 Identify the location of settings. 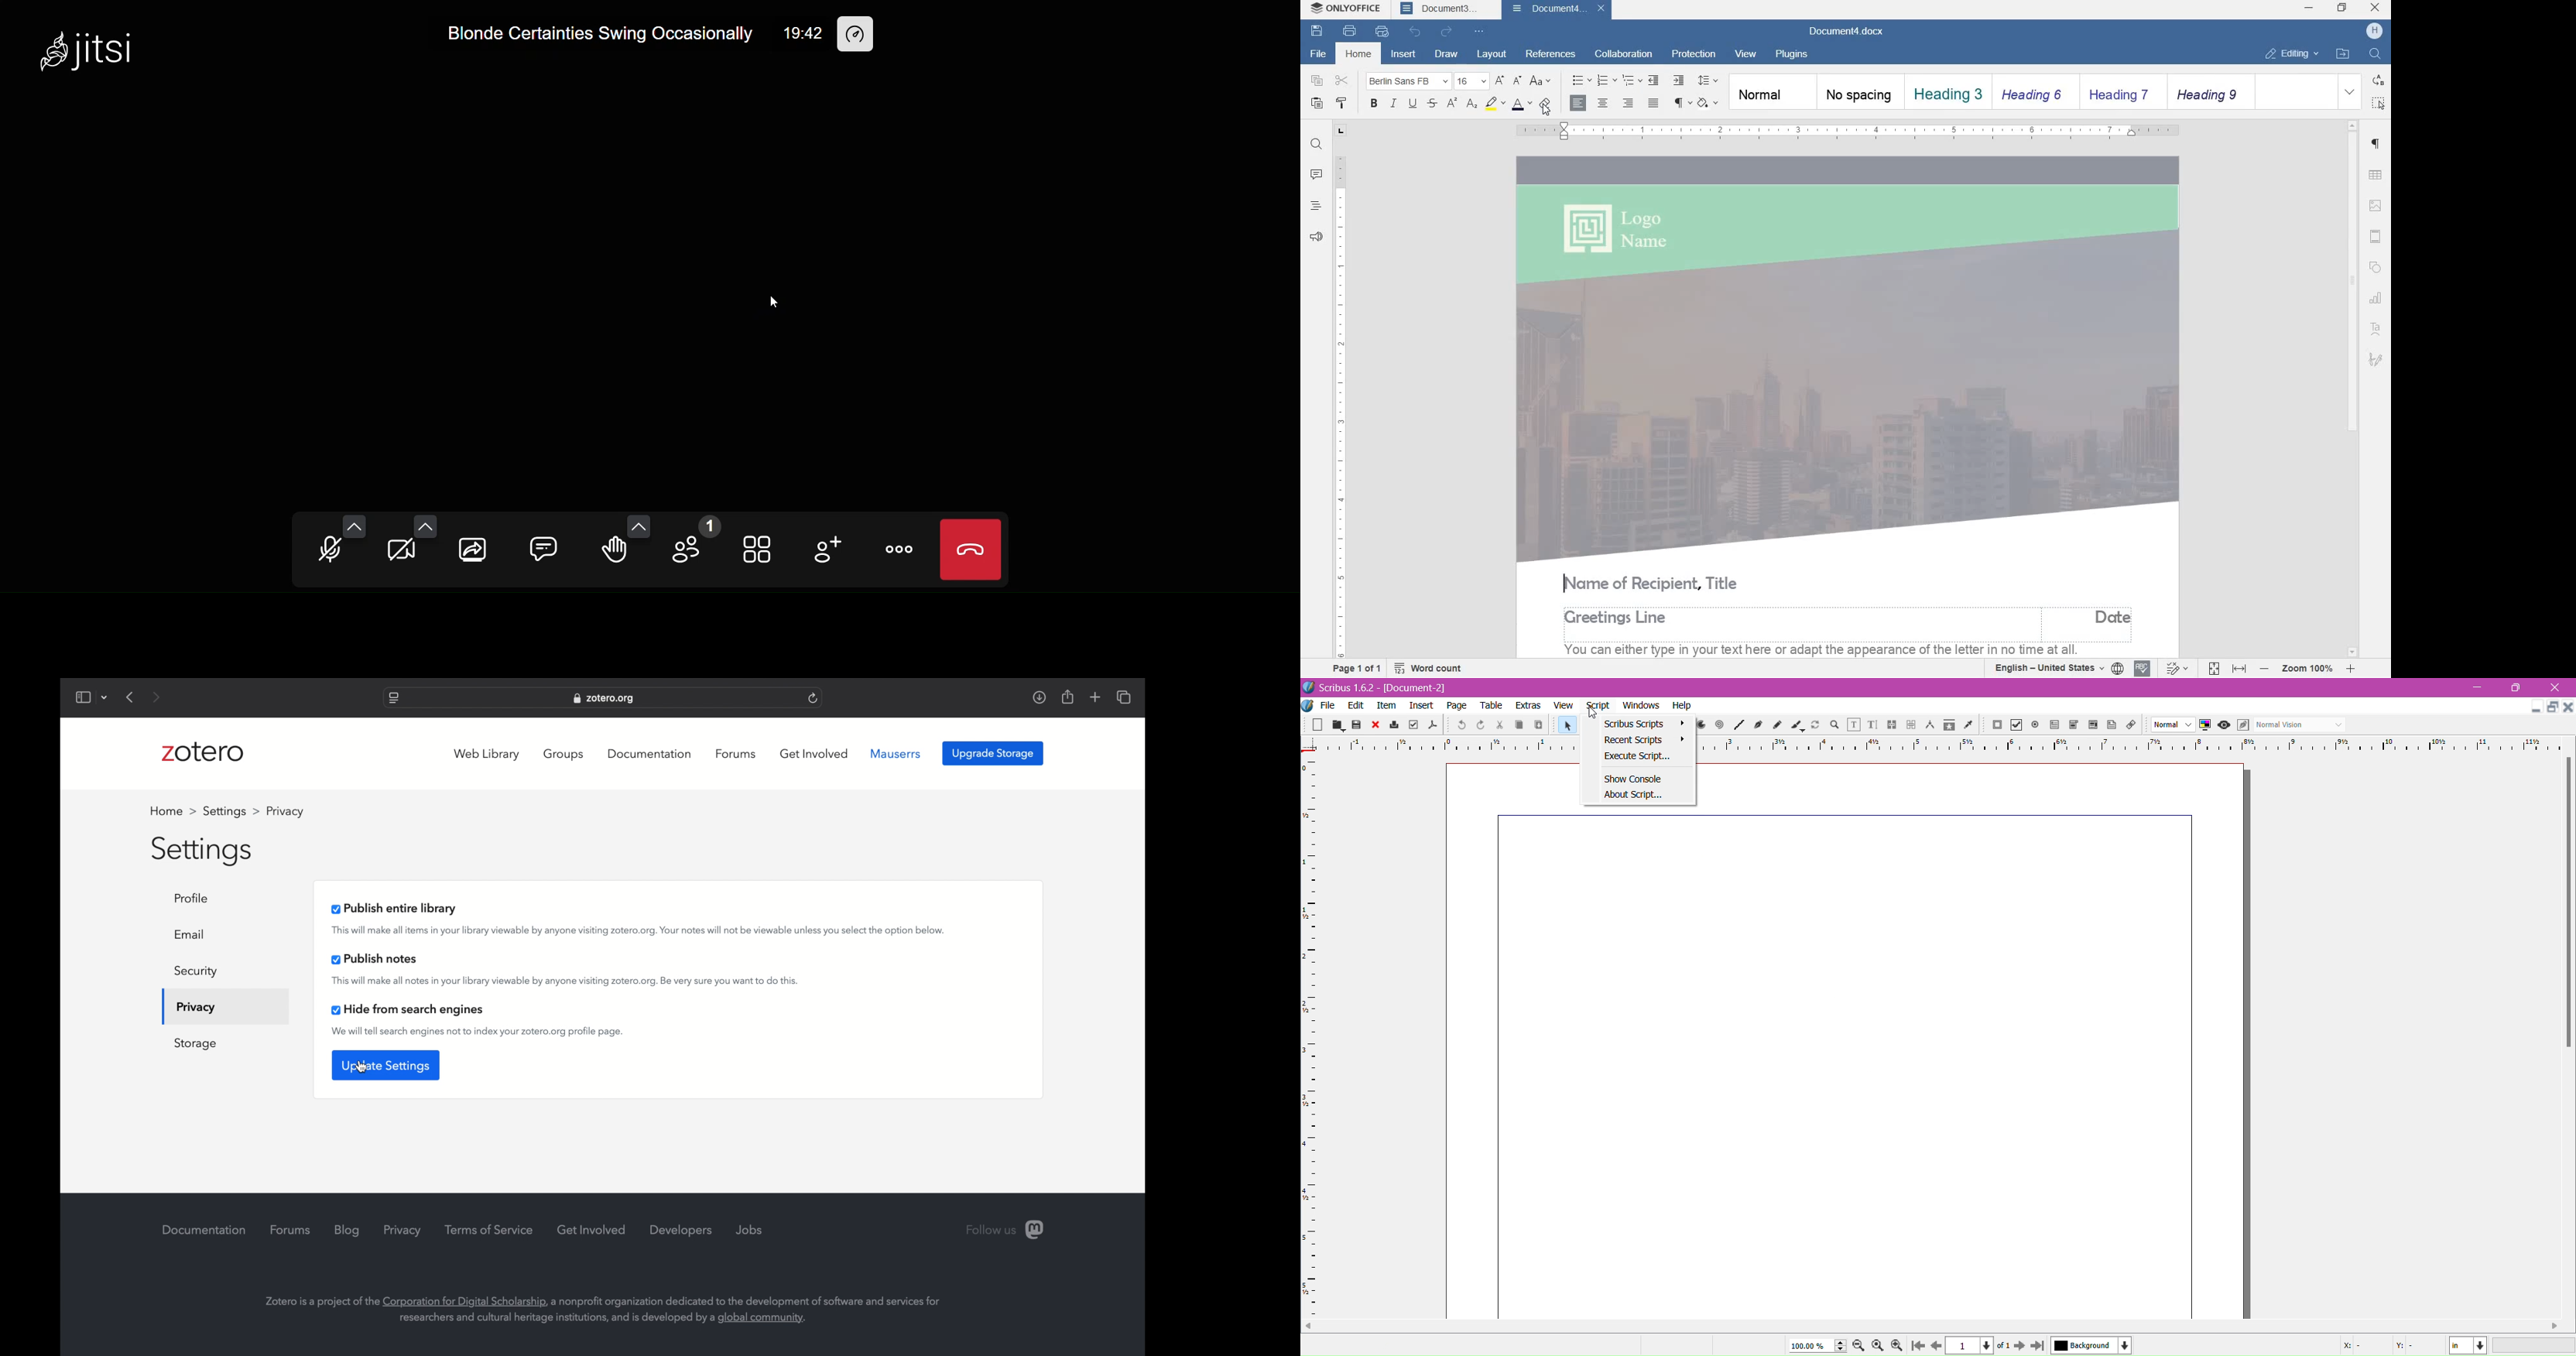
(203, 851).